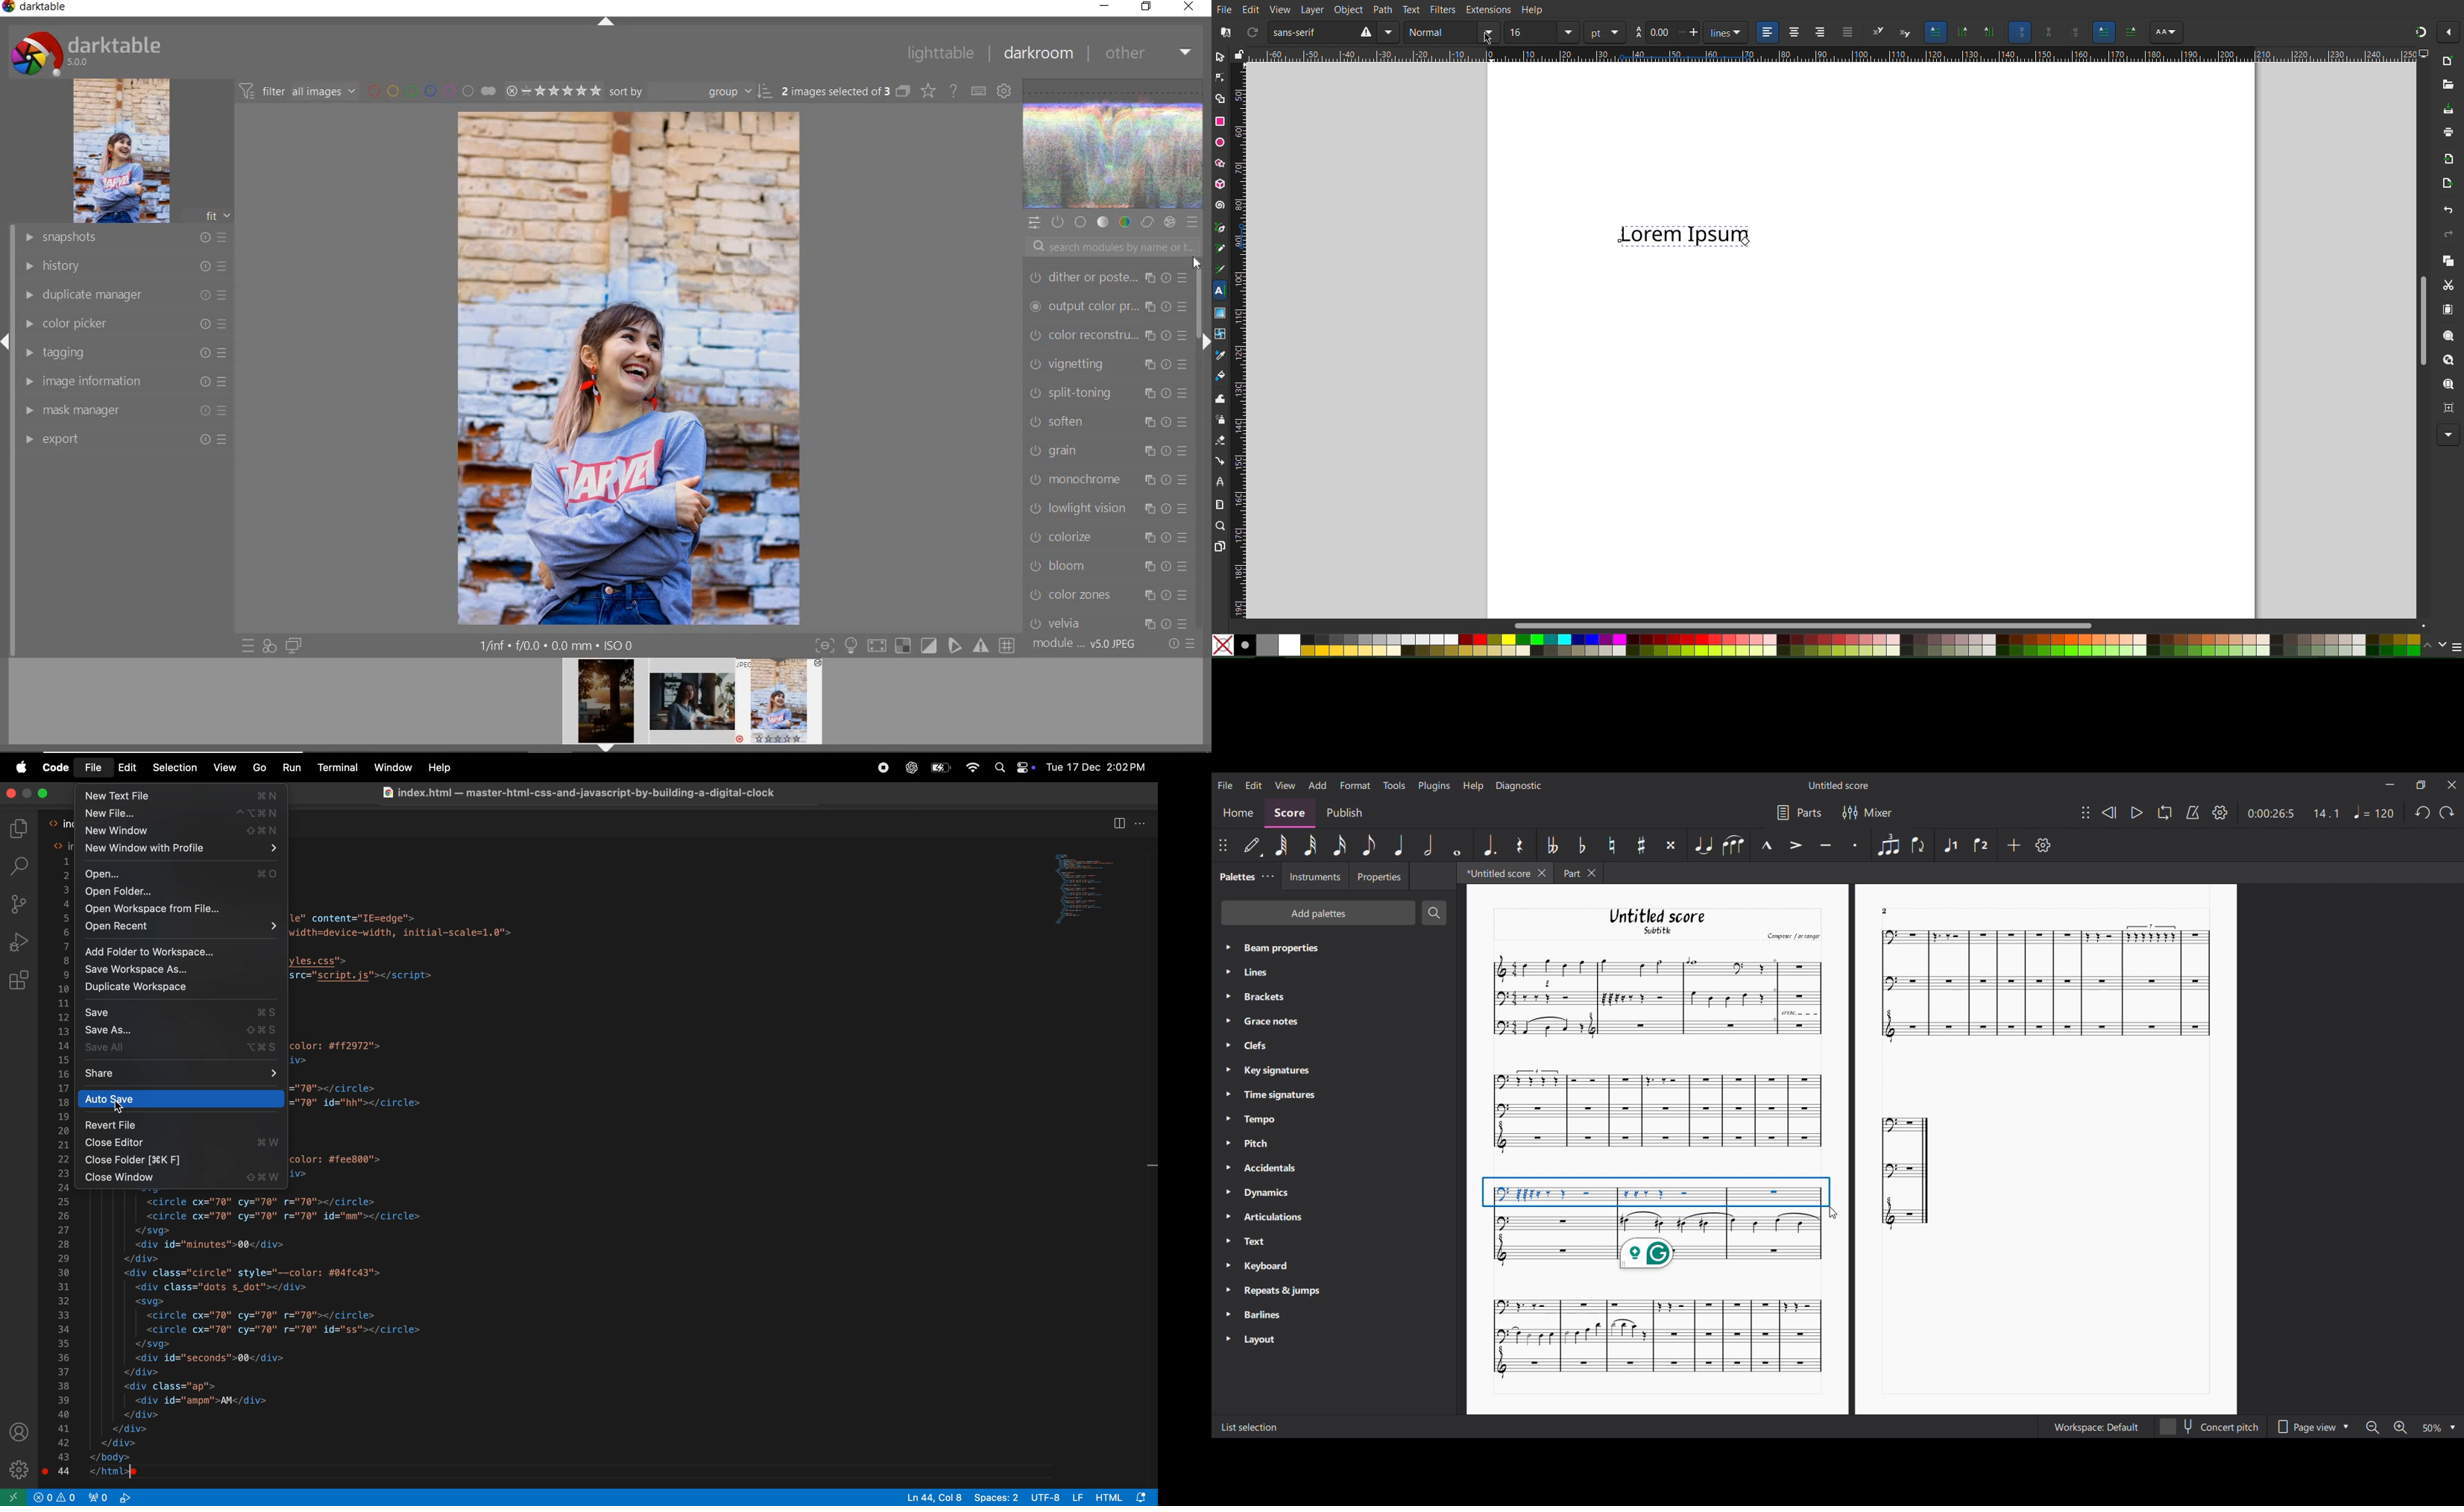 This screenshot has width=2464, height=1512. Describe the element at coordinates (1114, 145) in the screenshot. I see `wave form` at that location.